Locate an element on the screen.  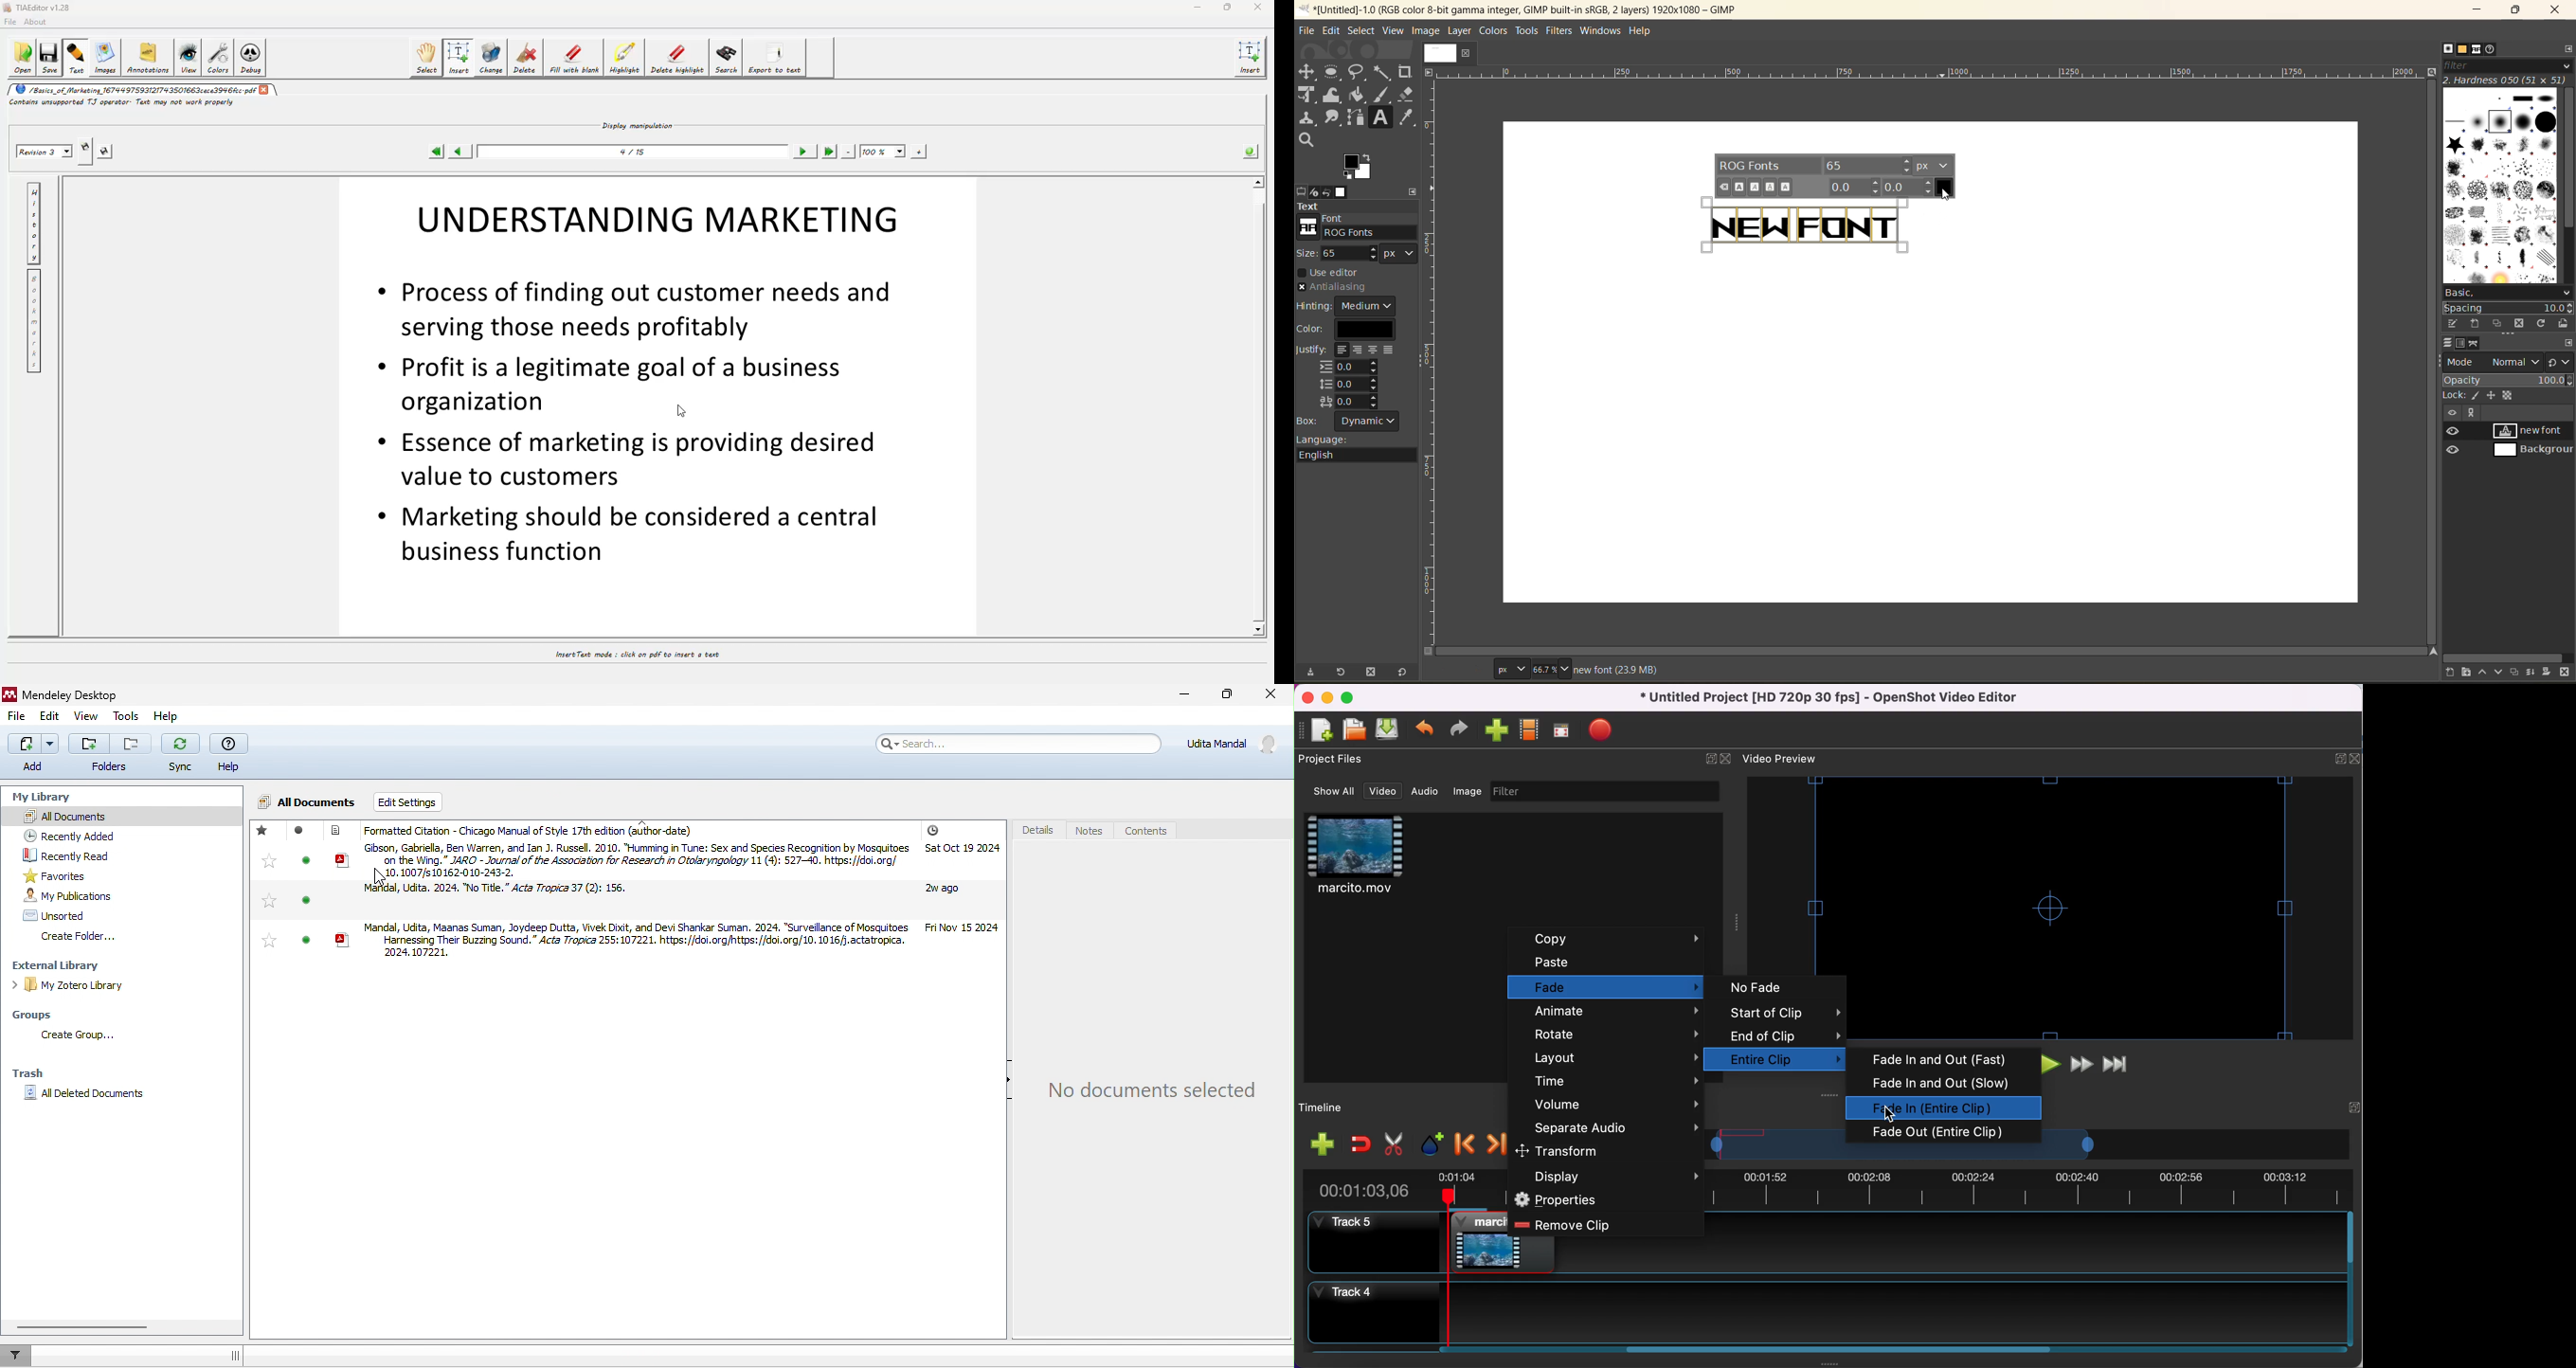
fade in and out (fast) is located at coordinates (1947, 1058).